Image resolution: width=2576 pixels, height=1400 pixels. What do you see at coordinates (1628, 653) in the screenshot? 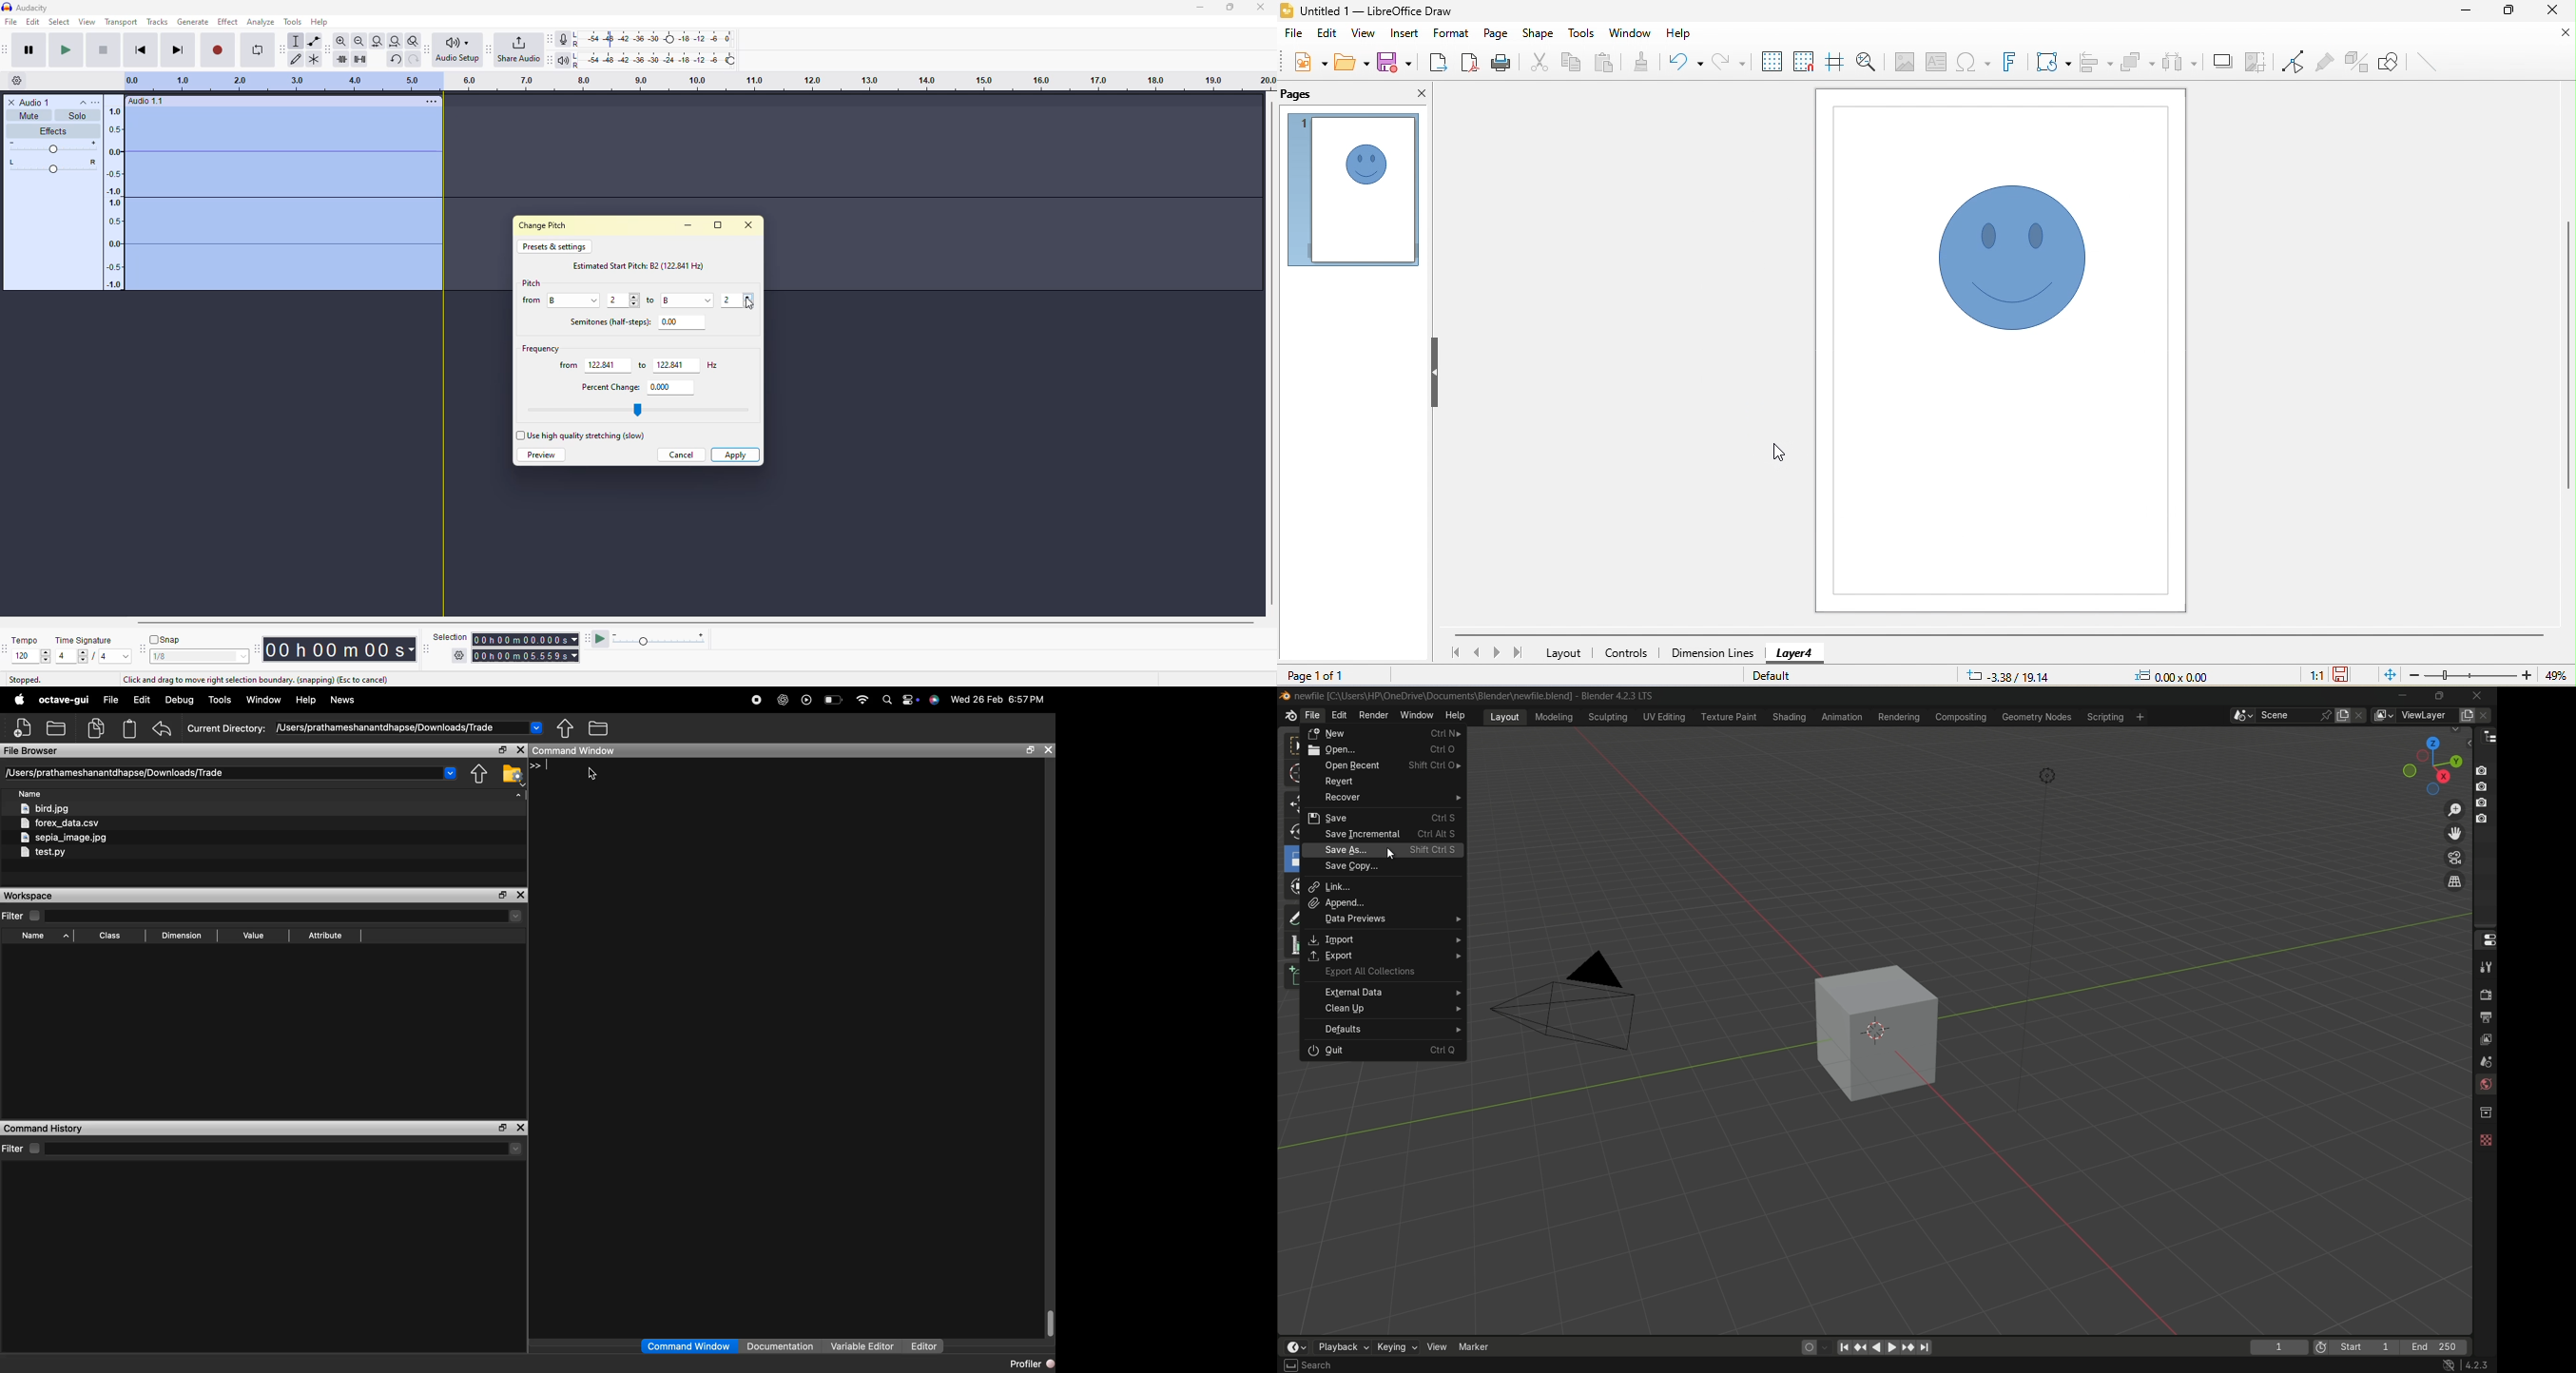
I see `controls` at bounding box center [1628, 653].